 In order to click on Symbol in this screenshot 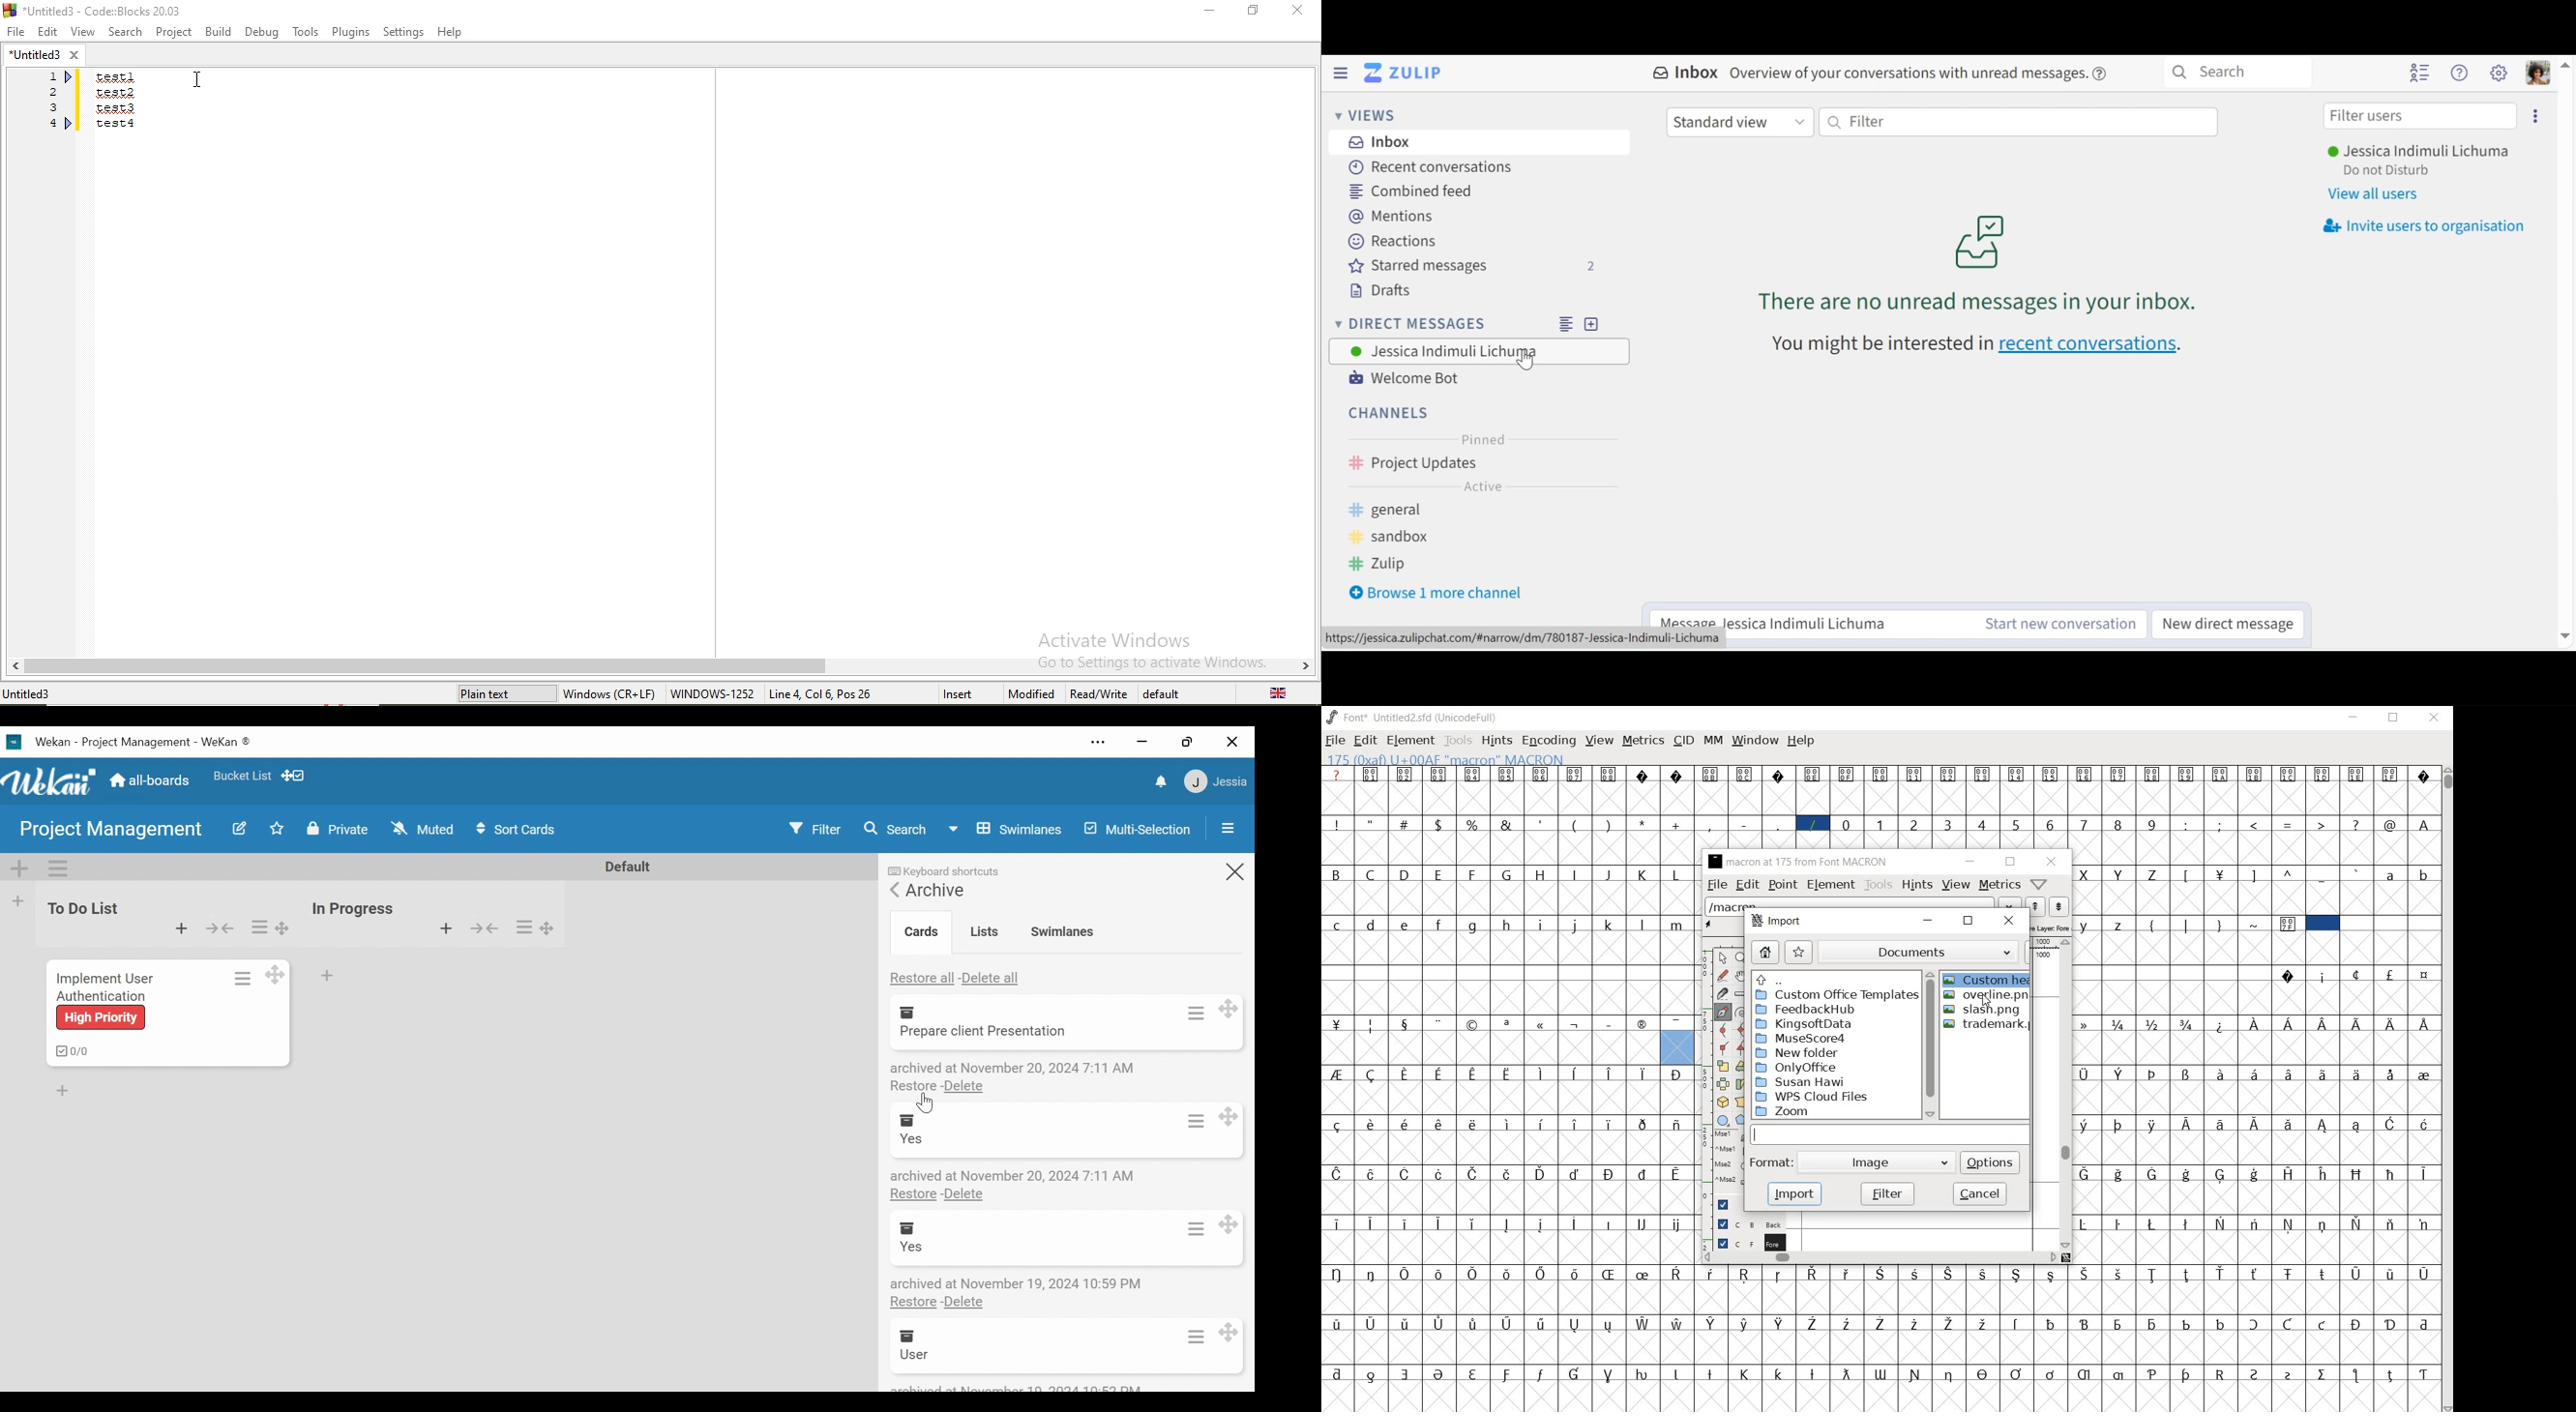, I will do `click(1748, 1274)`.